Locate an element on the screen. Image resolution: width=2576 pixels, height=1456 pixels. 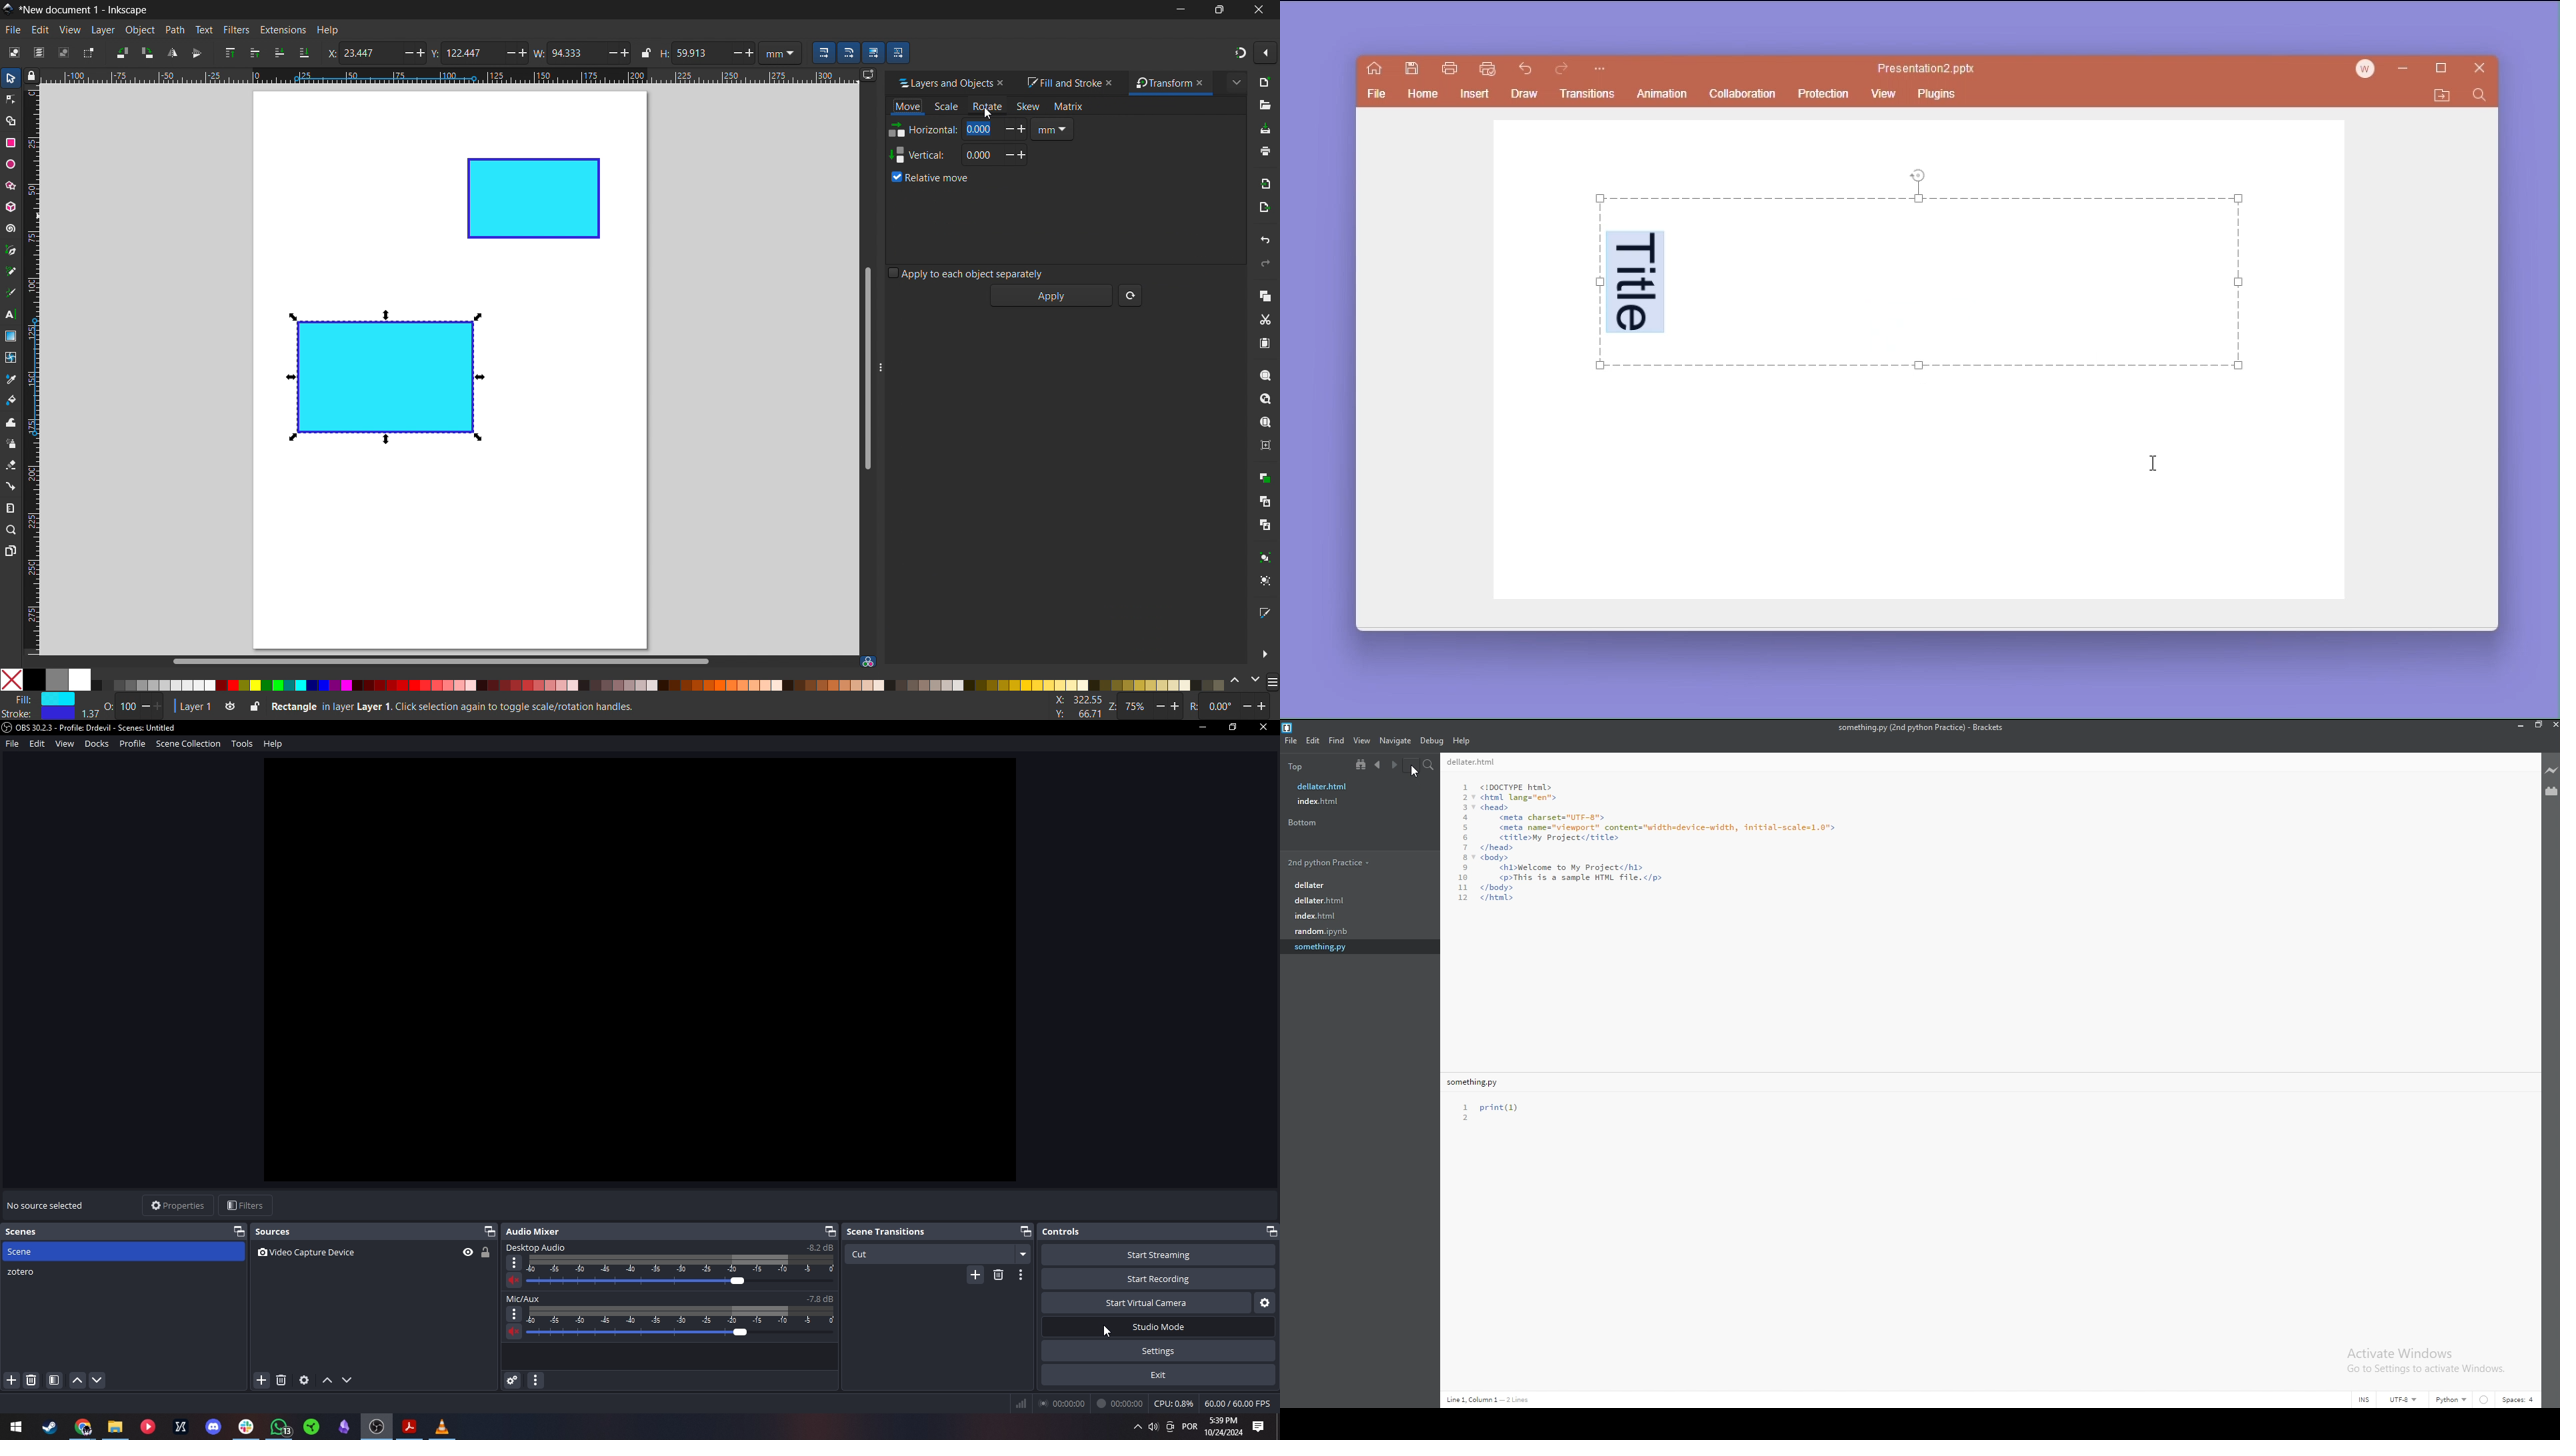
Move scene down is located at coordinates (98, 1381).